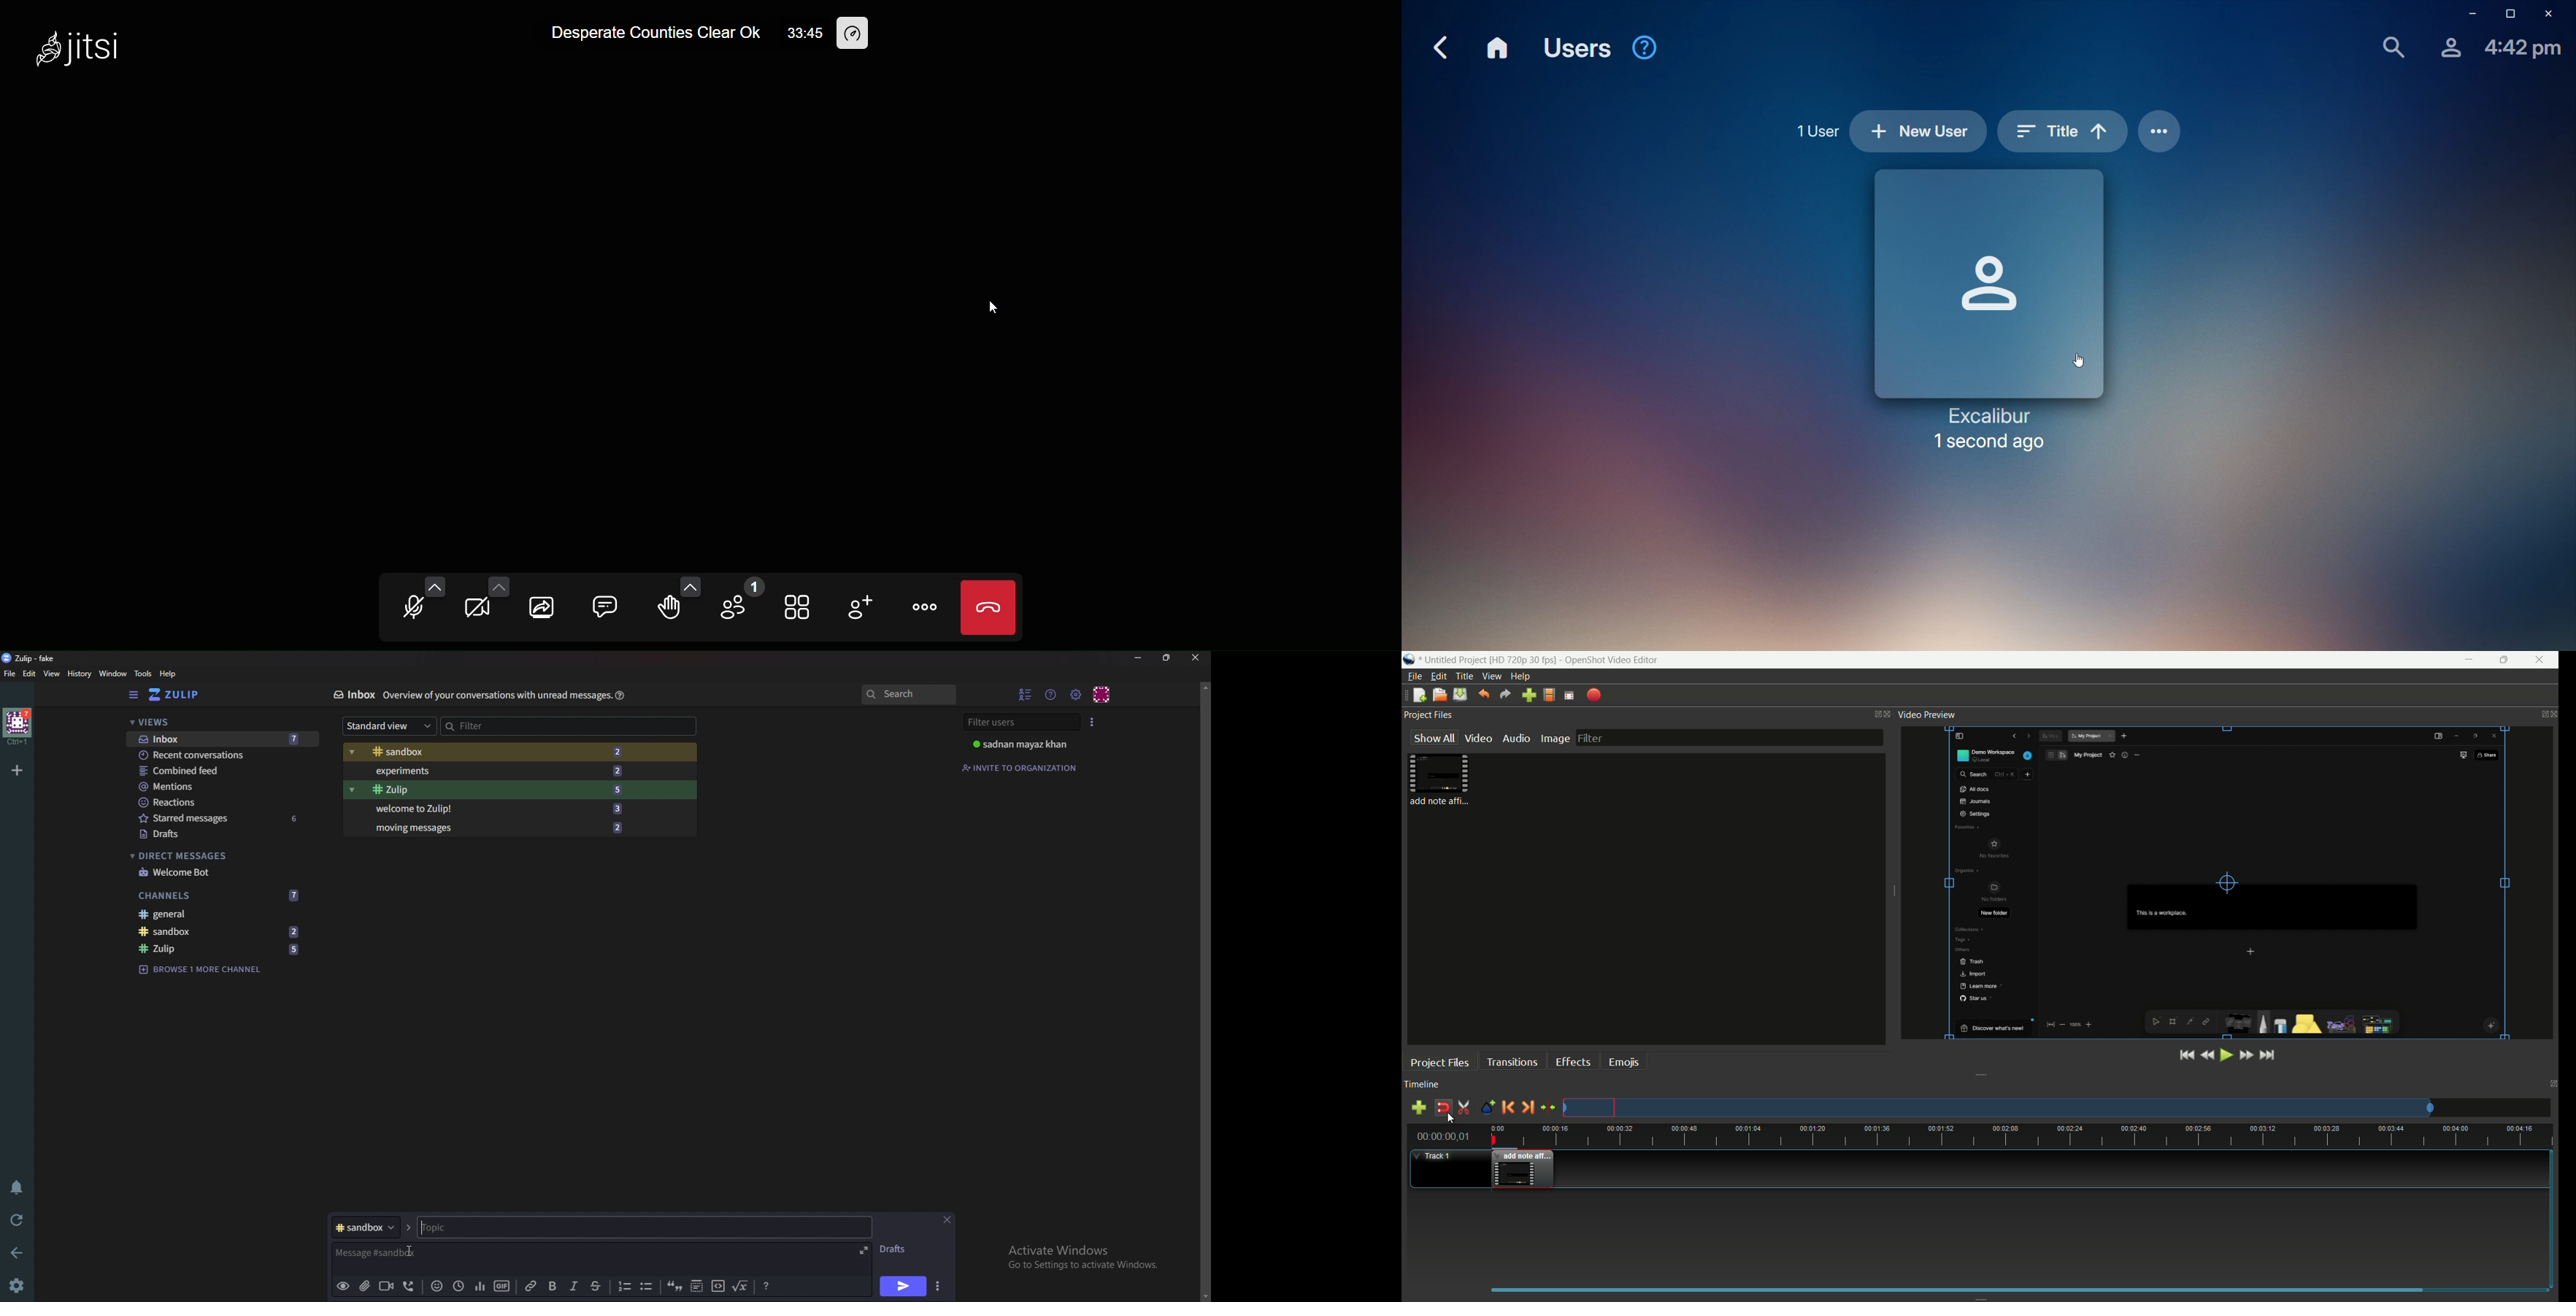 The image size is (2576, 1316). What do you see at coordinates (1103, 695) in the screenshot?
I see `personal menu` at bounding box center [1103, 695].